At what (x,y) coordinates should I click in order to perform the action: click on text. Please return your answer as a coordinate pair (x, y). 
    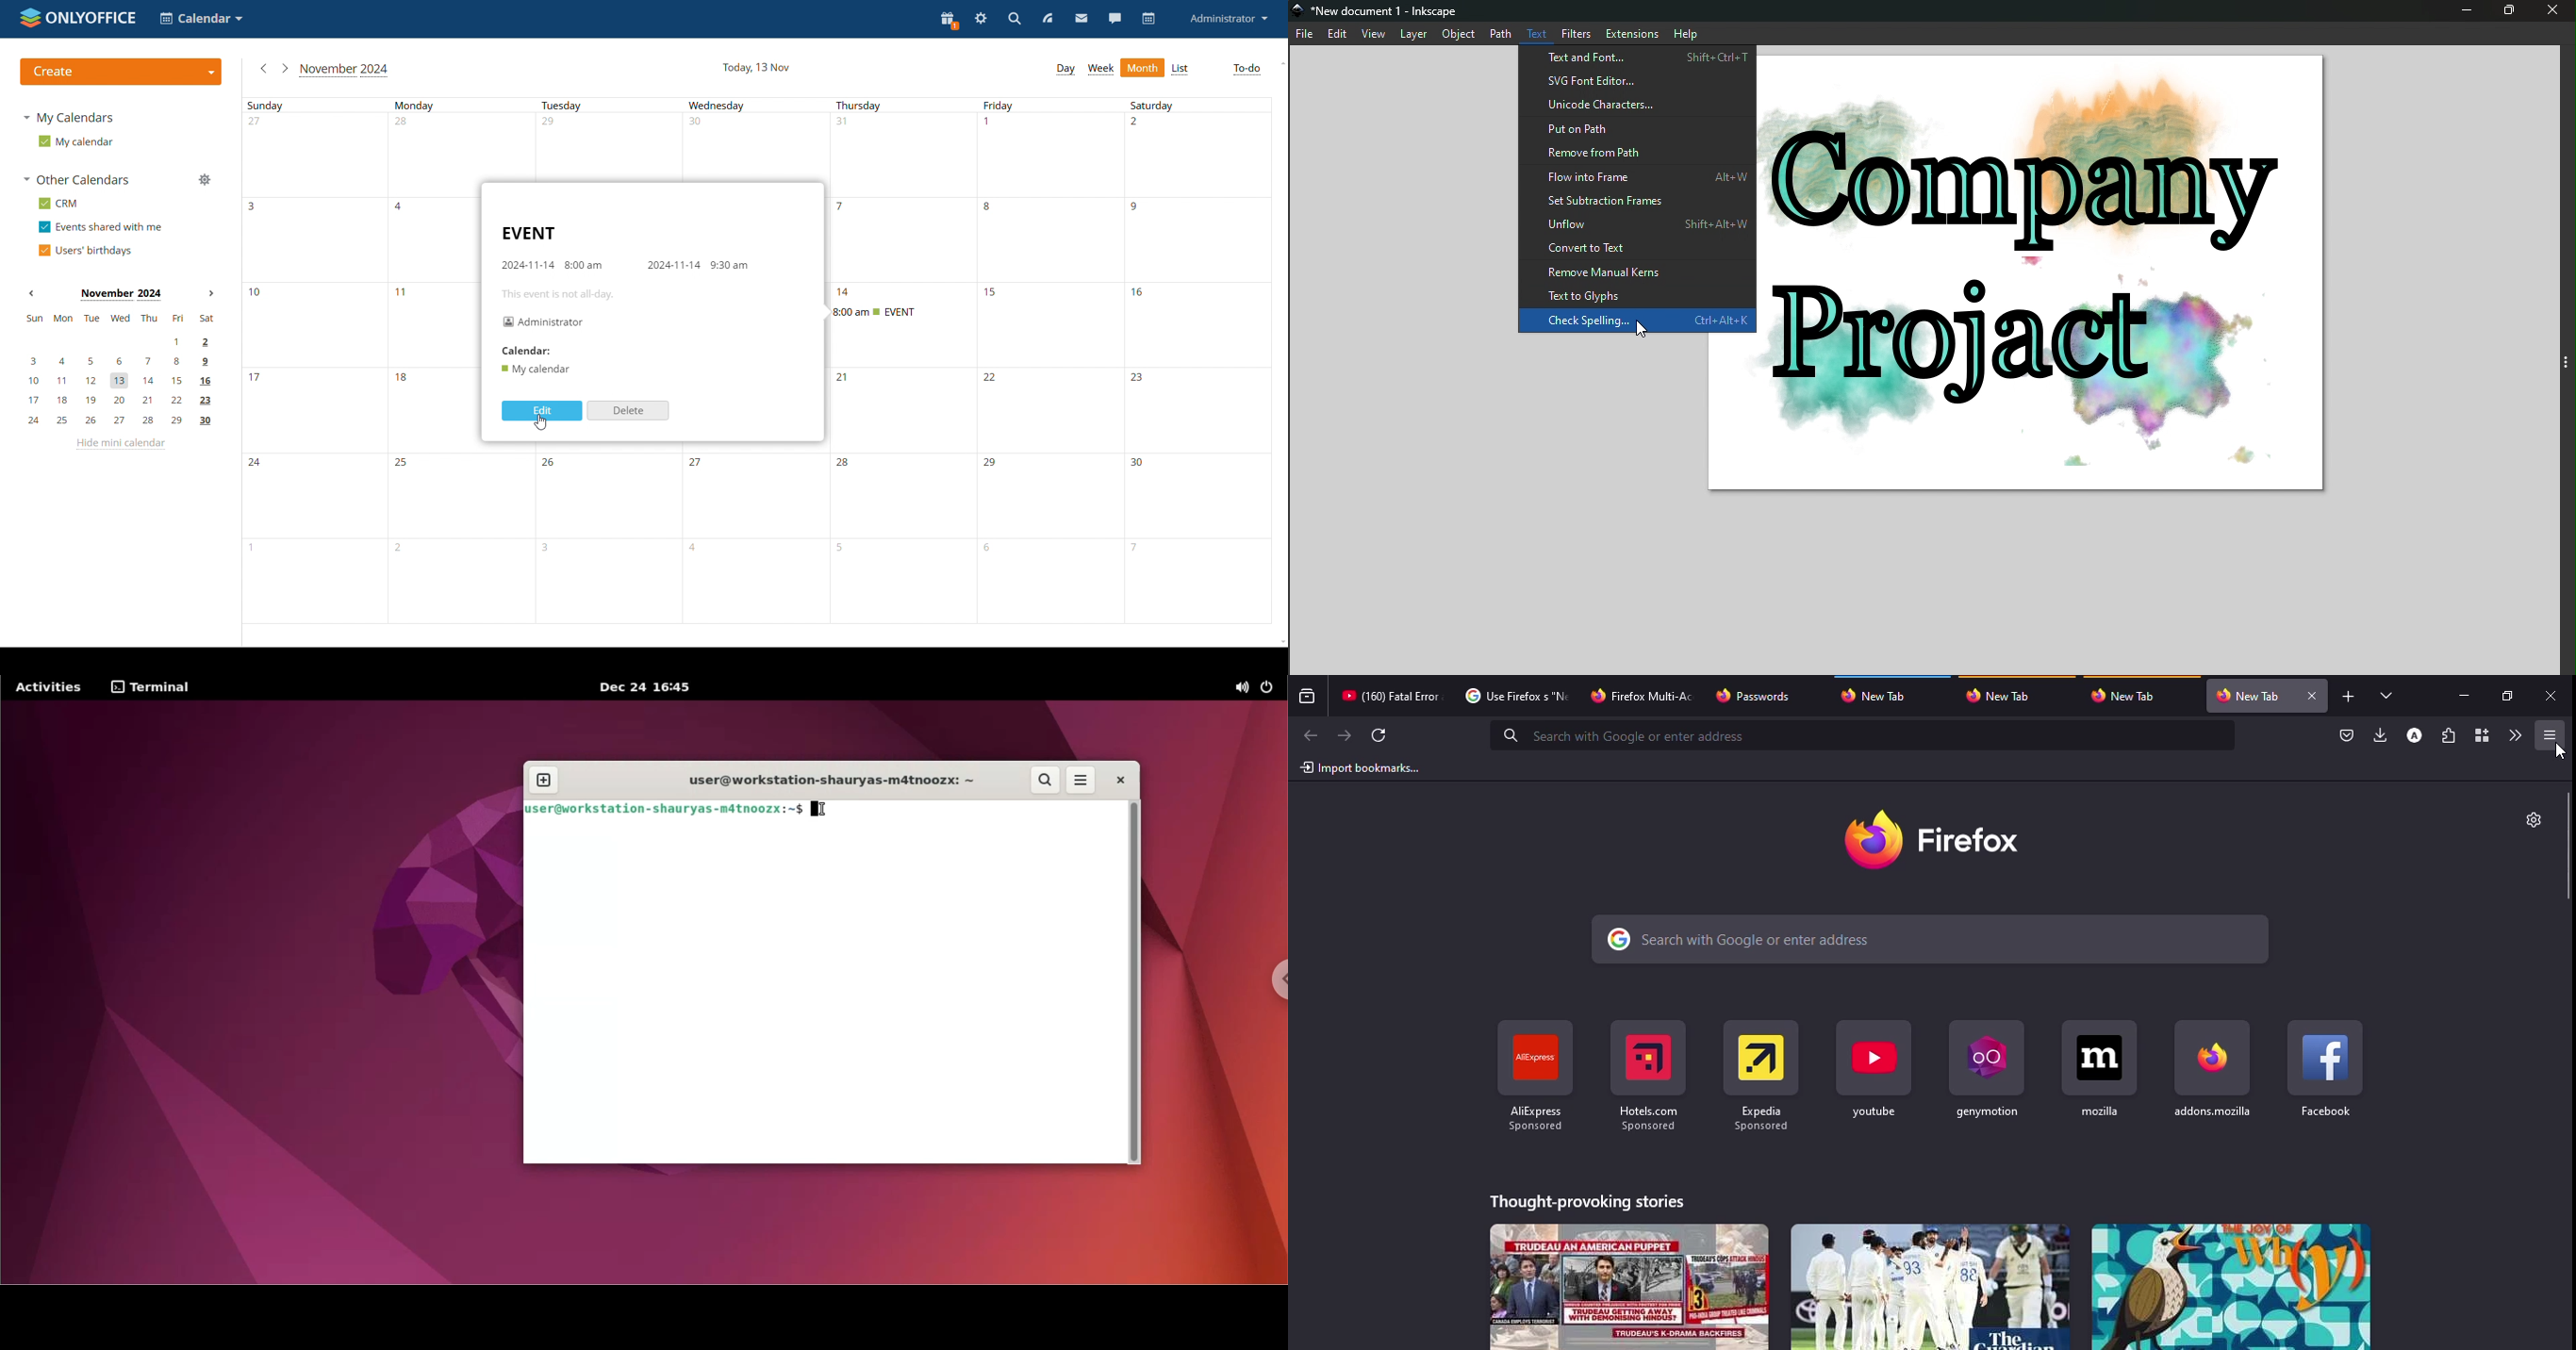
    Looking at the image, I should click on (1537, 33).